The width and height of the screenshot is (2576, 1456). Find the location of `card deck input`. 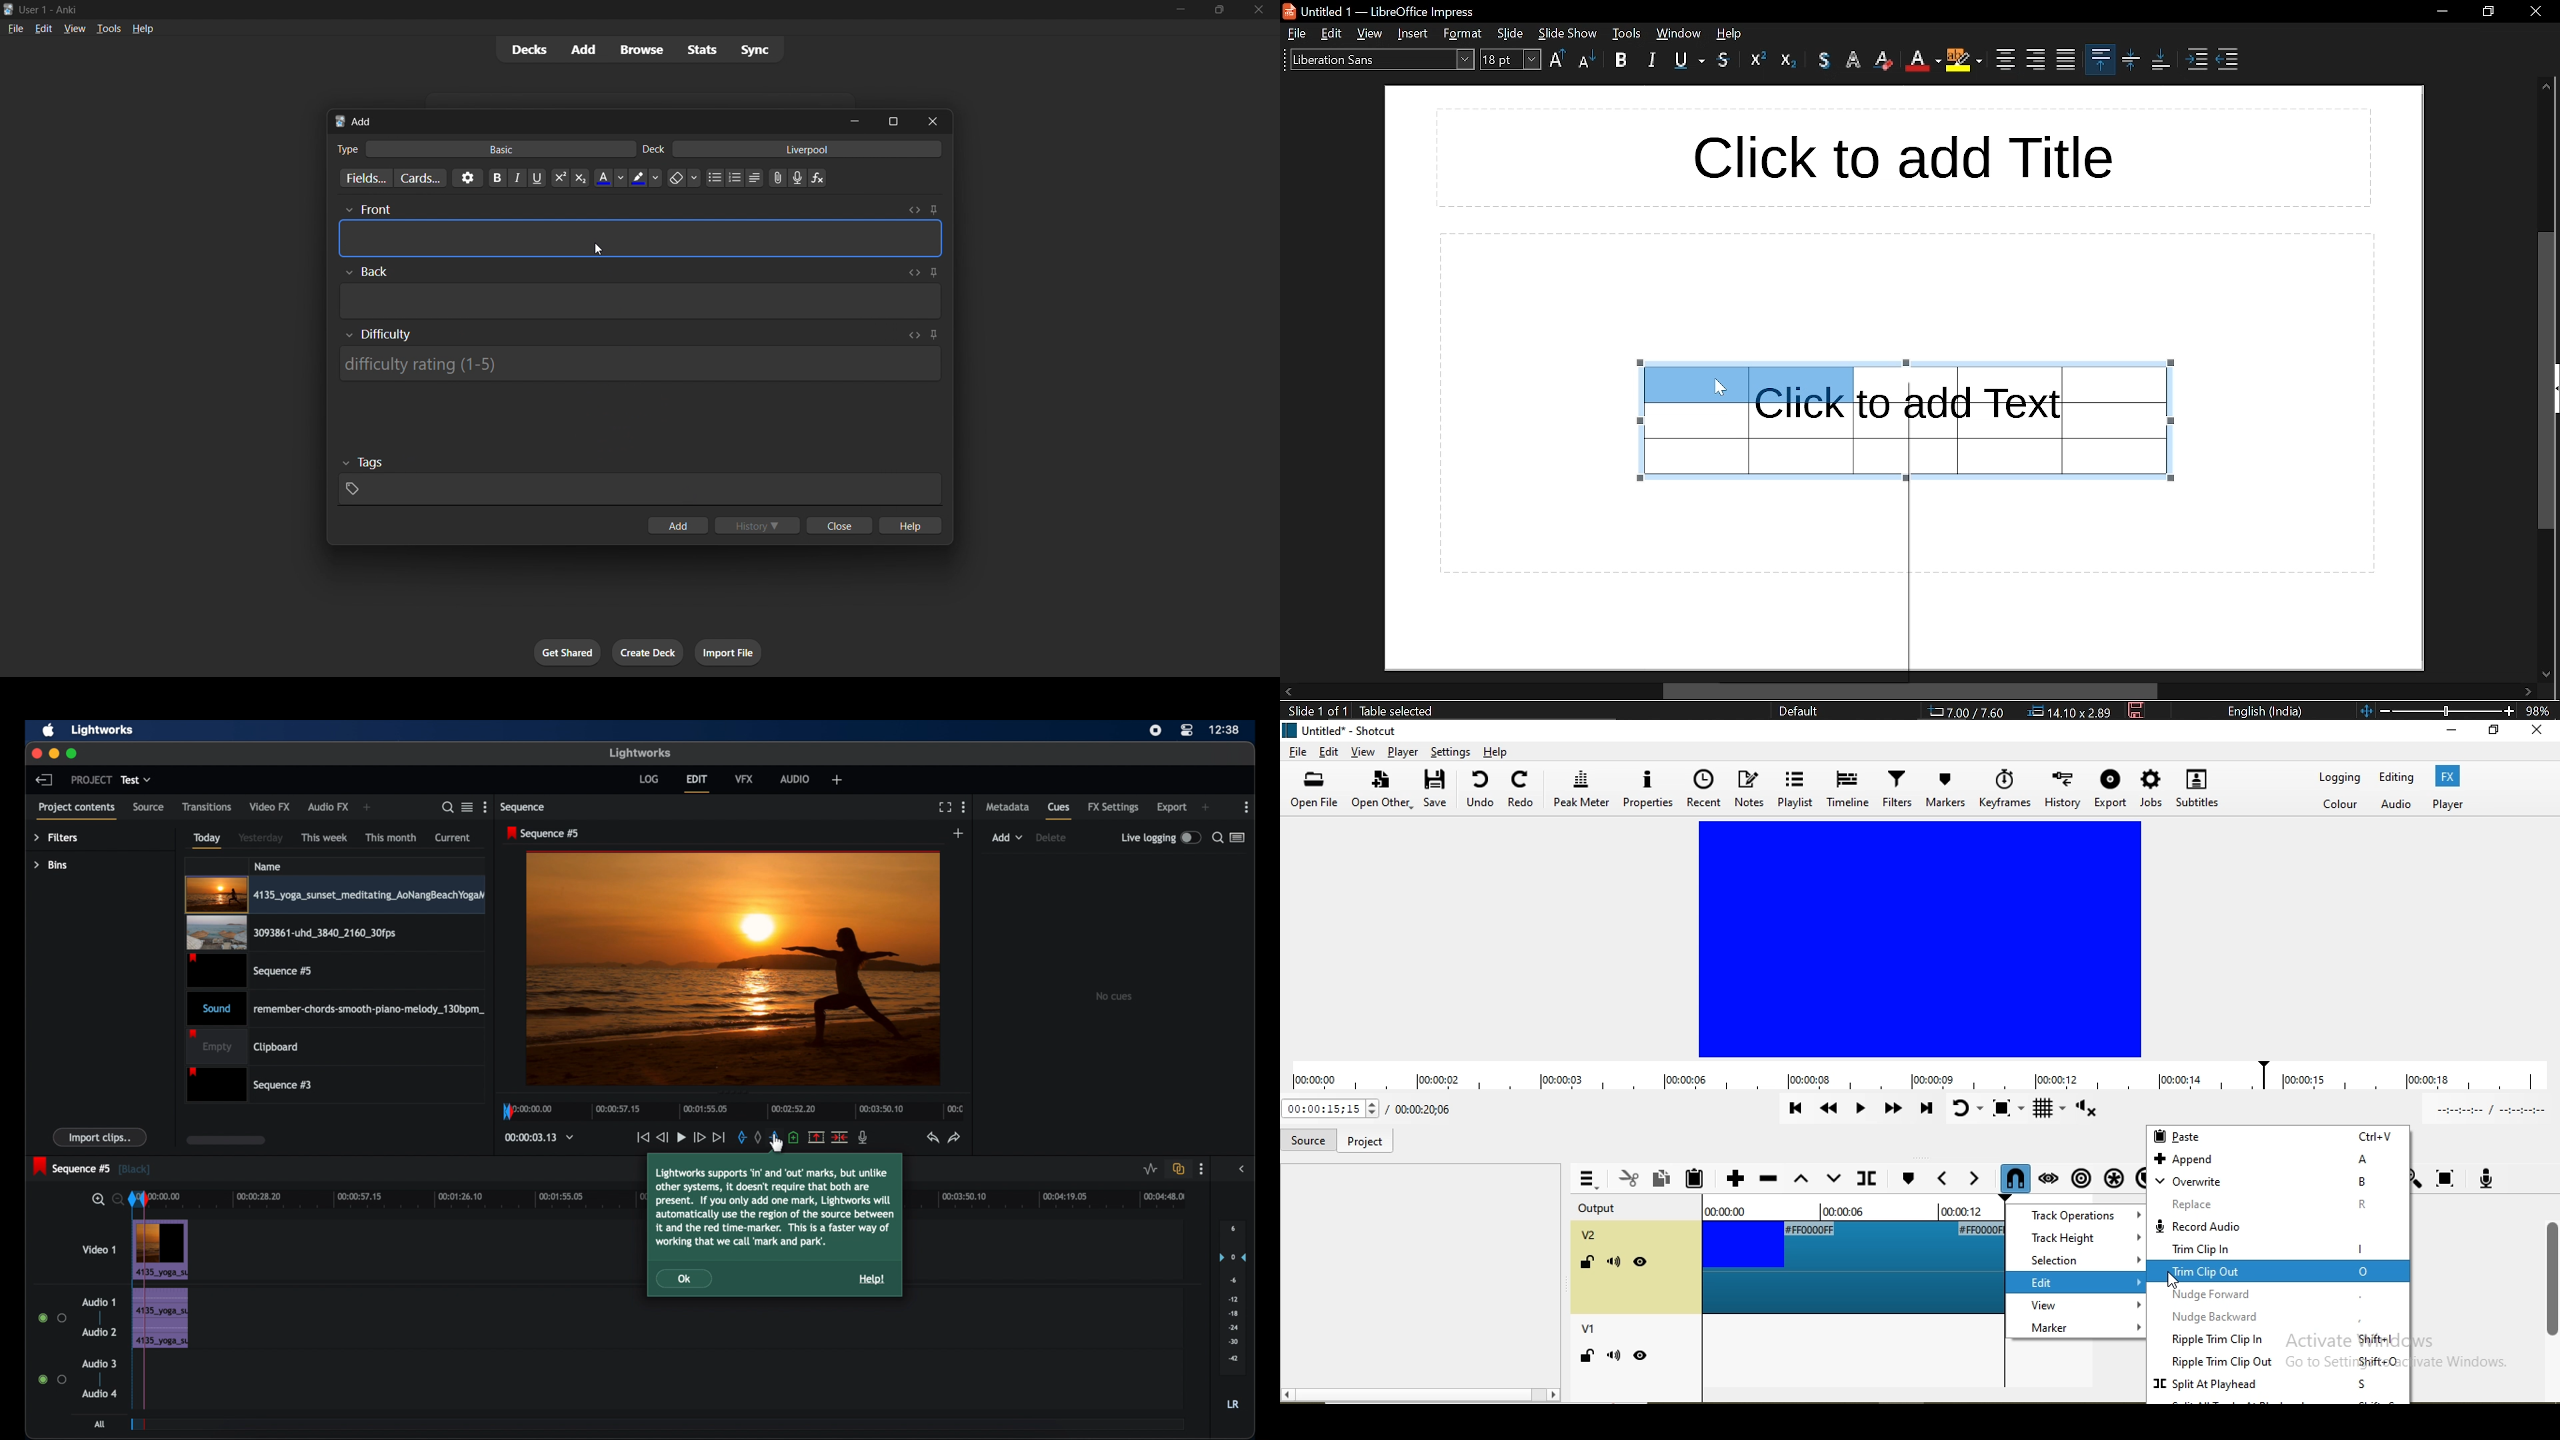

card deck input is located at coordinates (807, 149).